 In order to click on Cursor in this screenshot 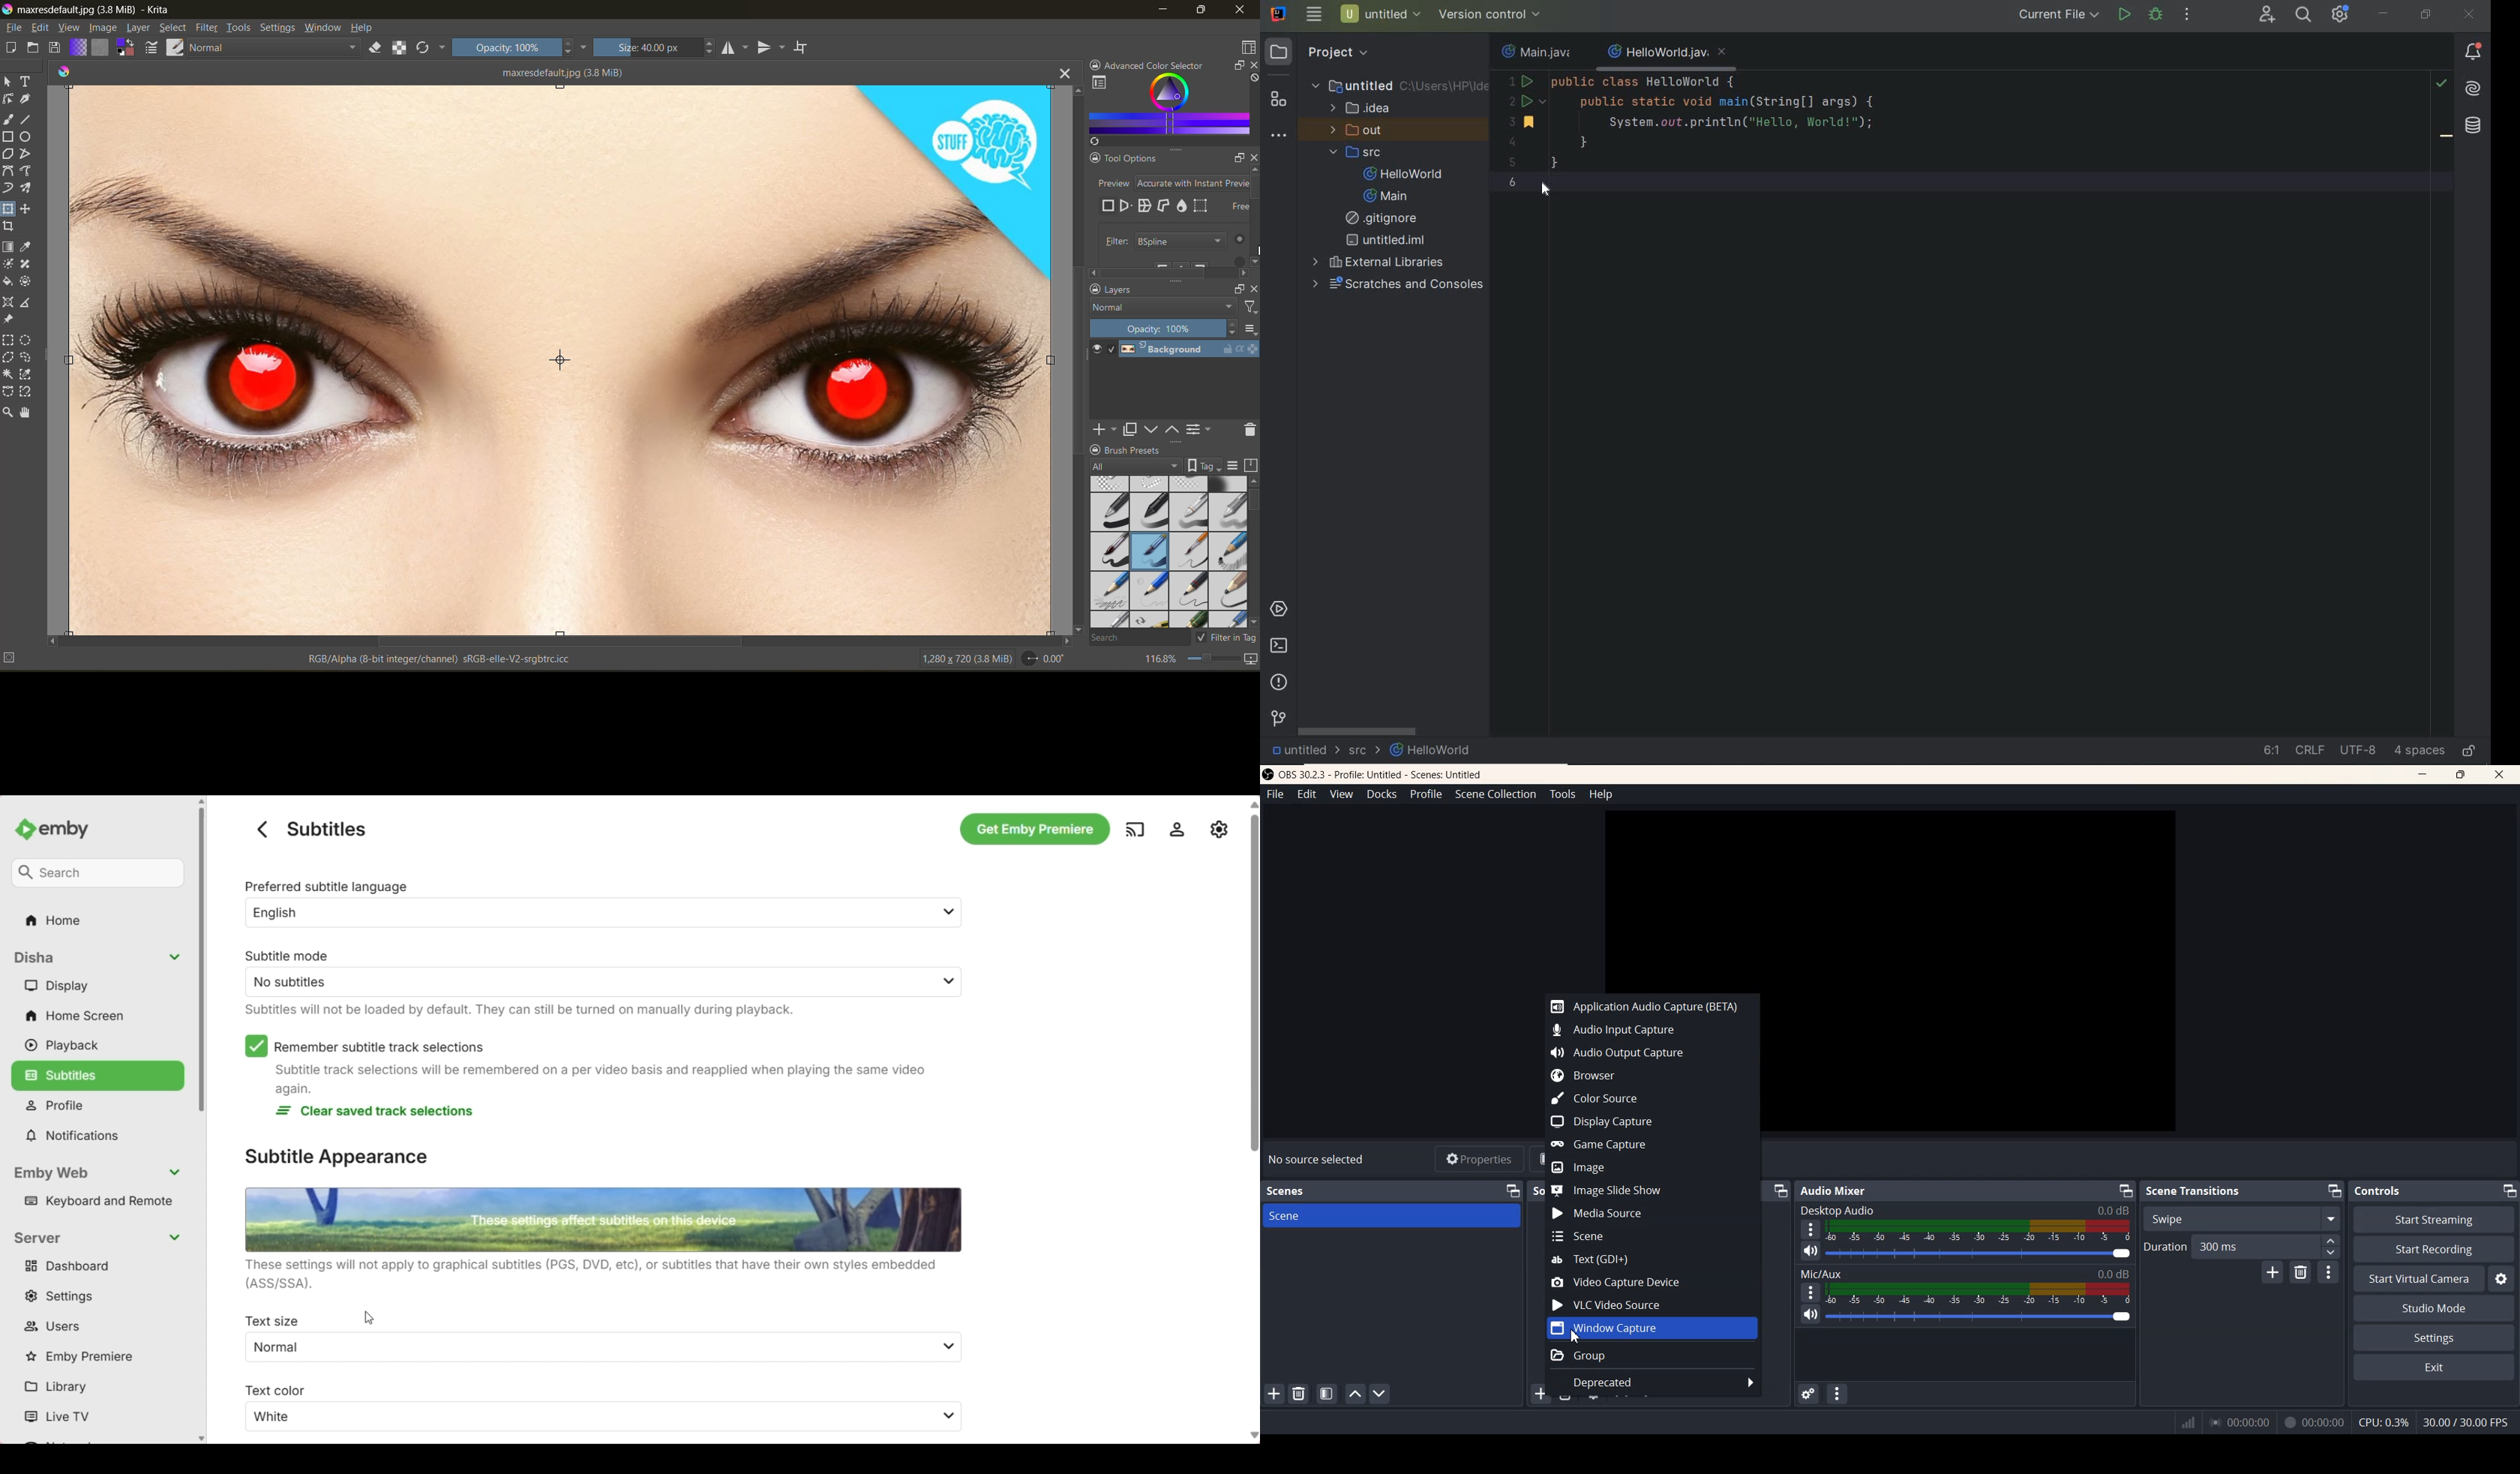, I will do `click(1578, 1339)`.